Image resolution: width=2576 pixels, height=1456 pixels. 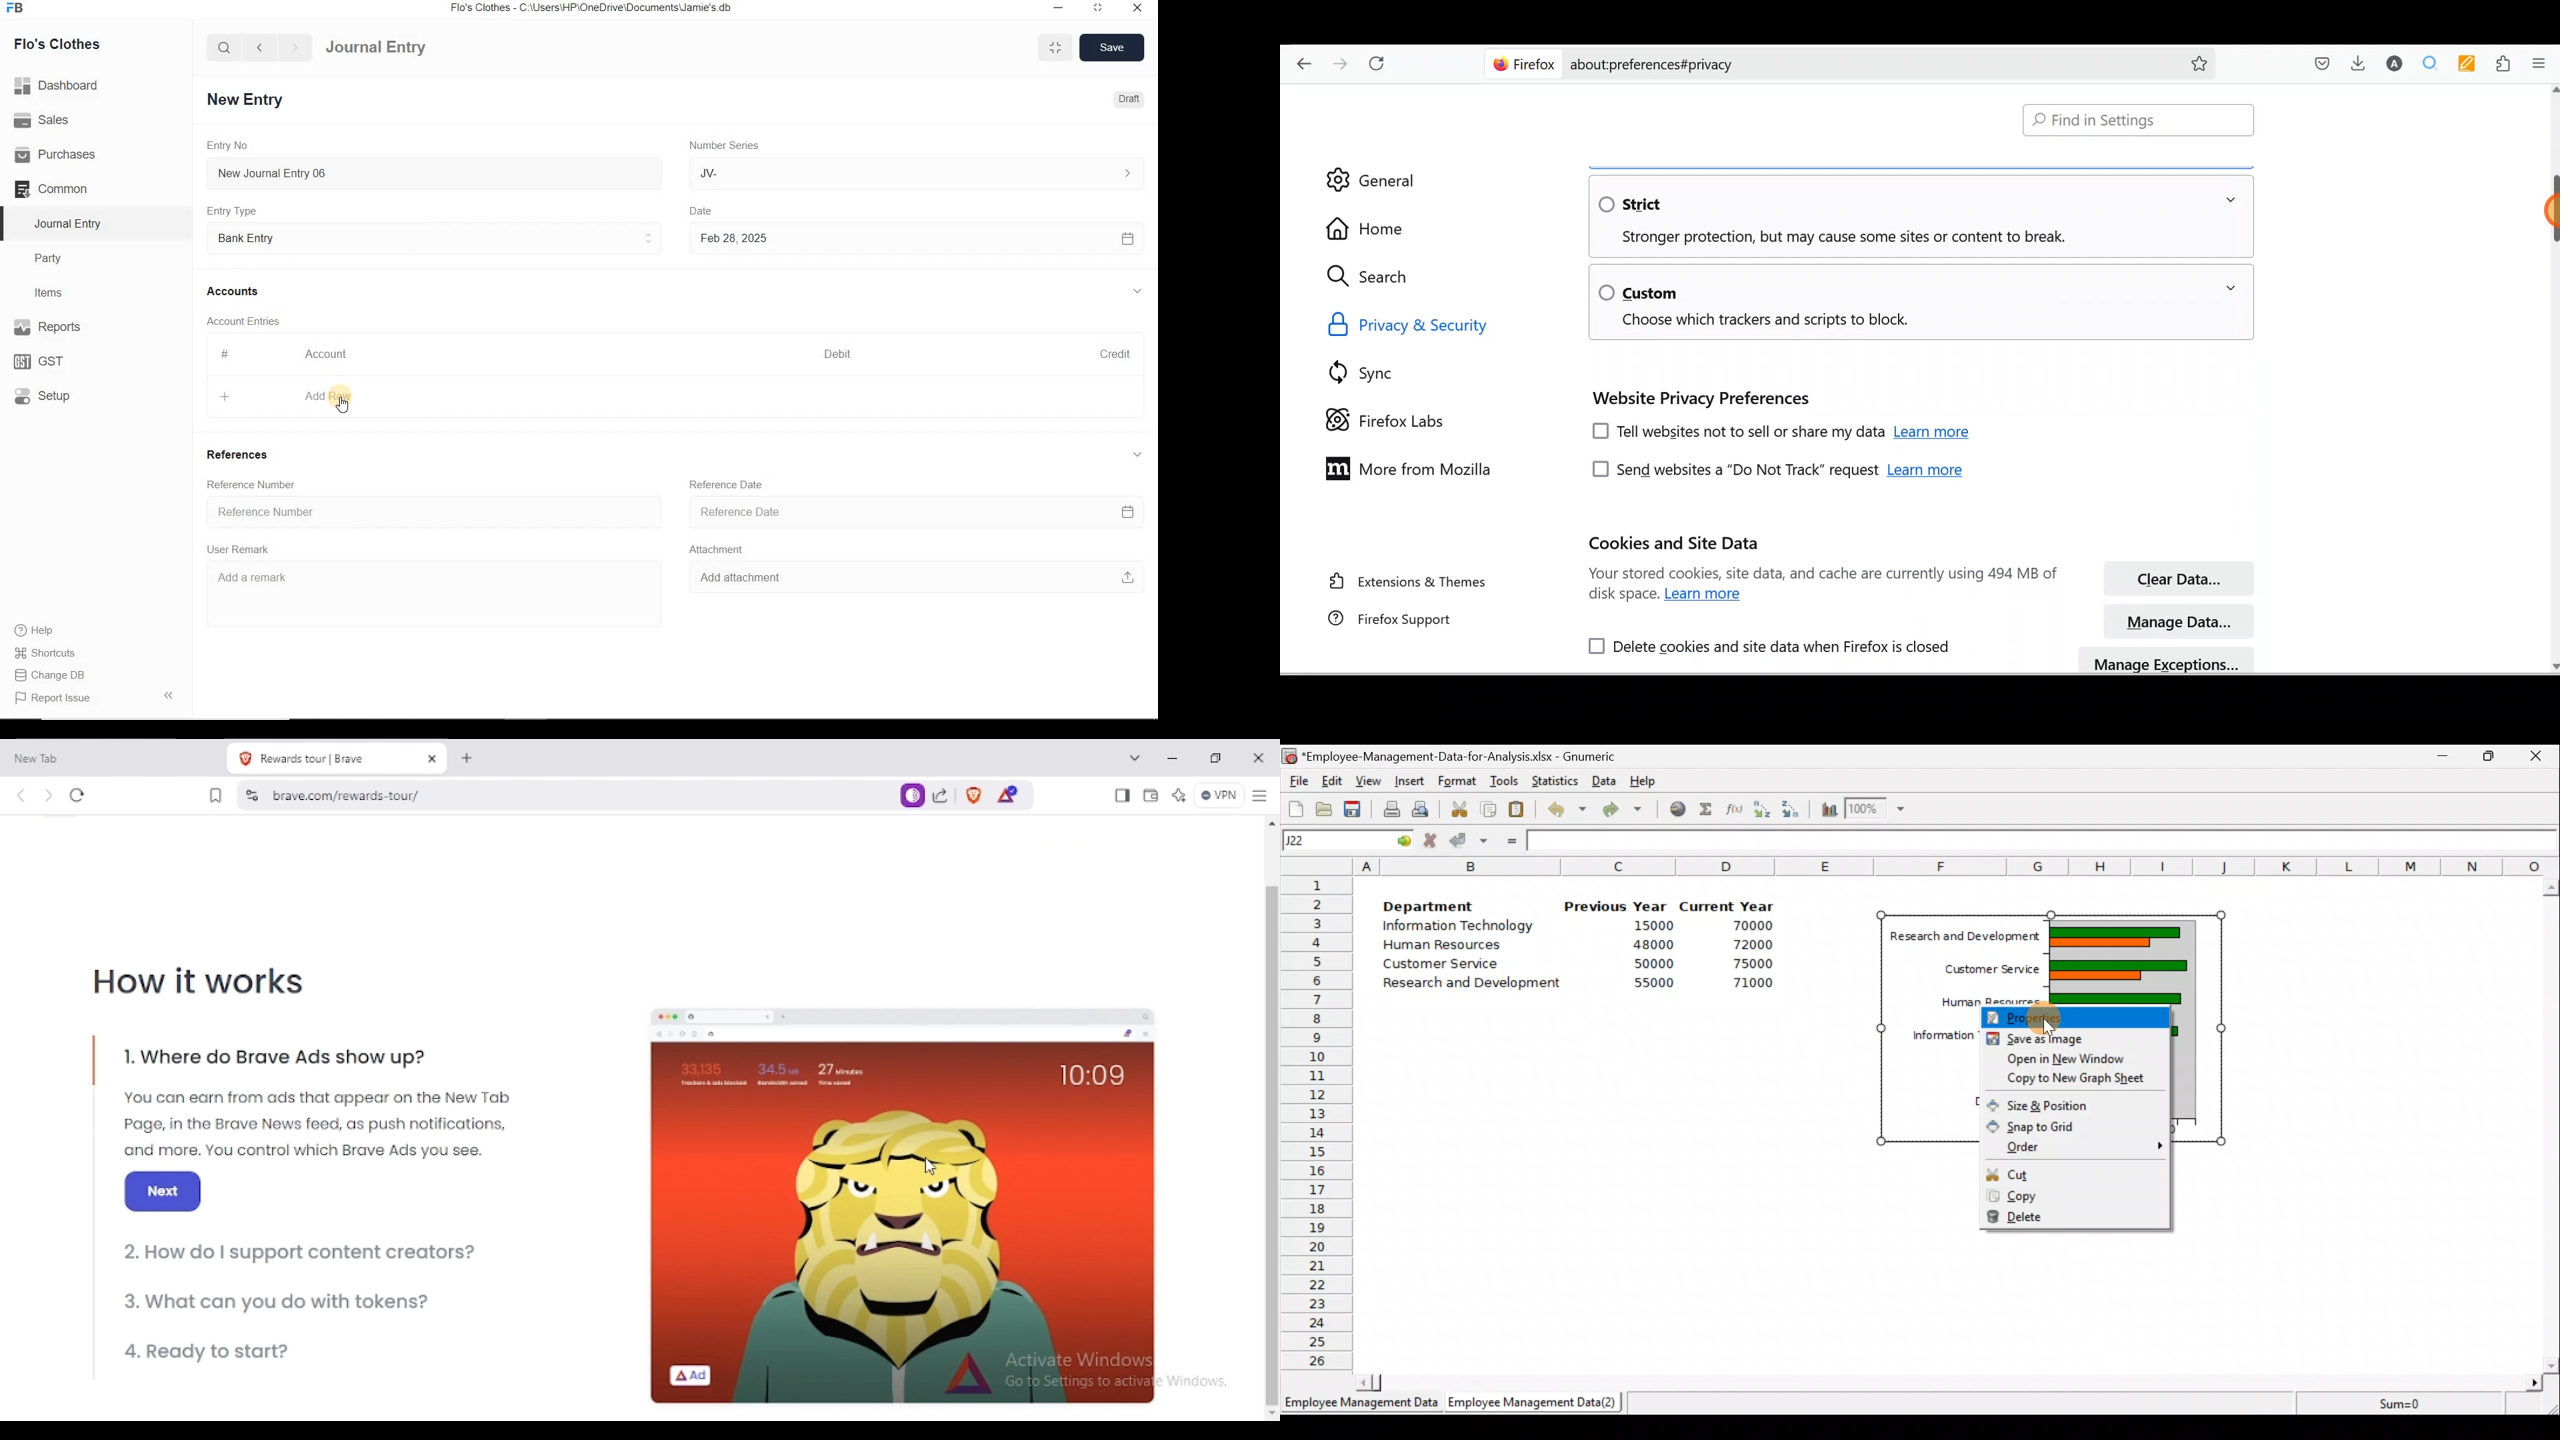 I want to click on Sync, so click(x=1383, y=370).